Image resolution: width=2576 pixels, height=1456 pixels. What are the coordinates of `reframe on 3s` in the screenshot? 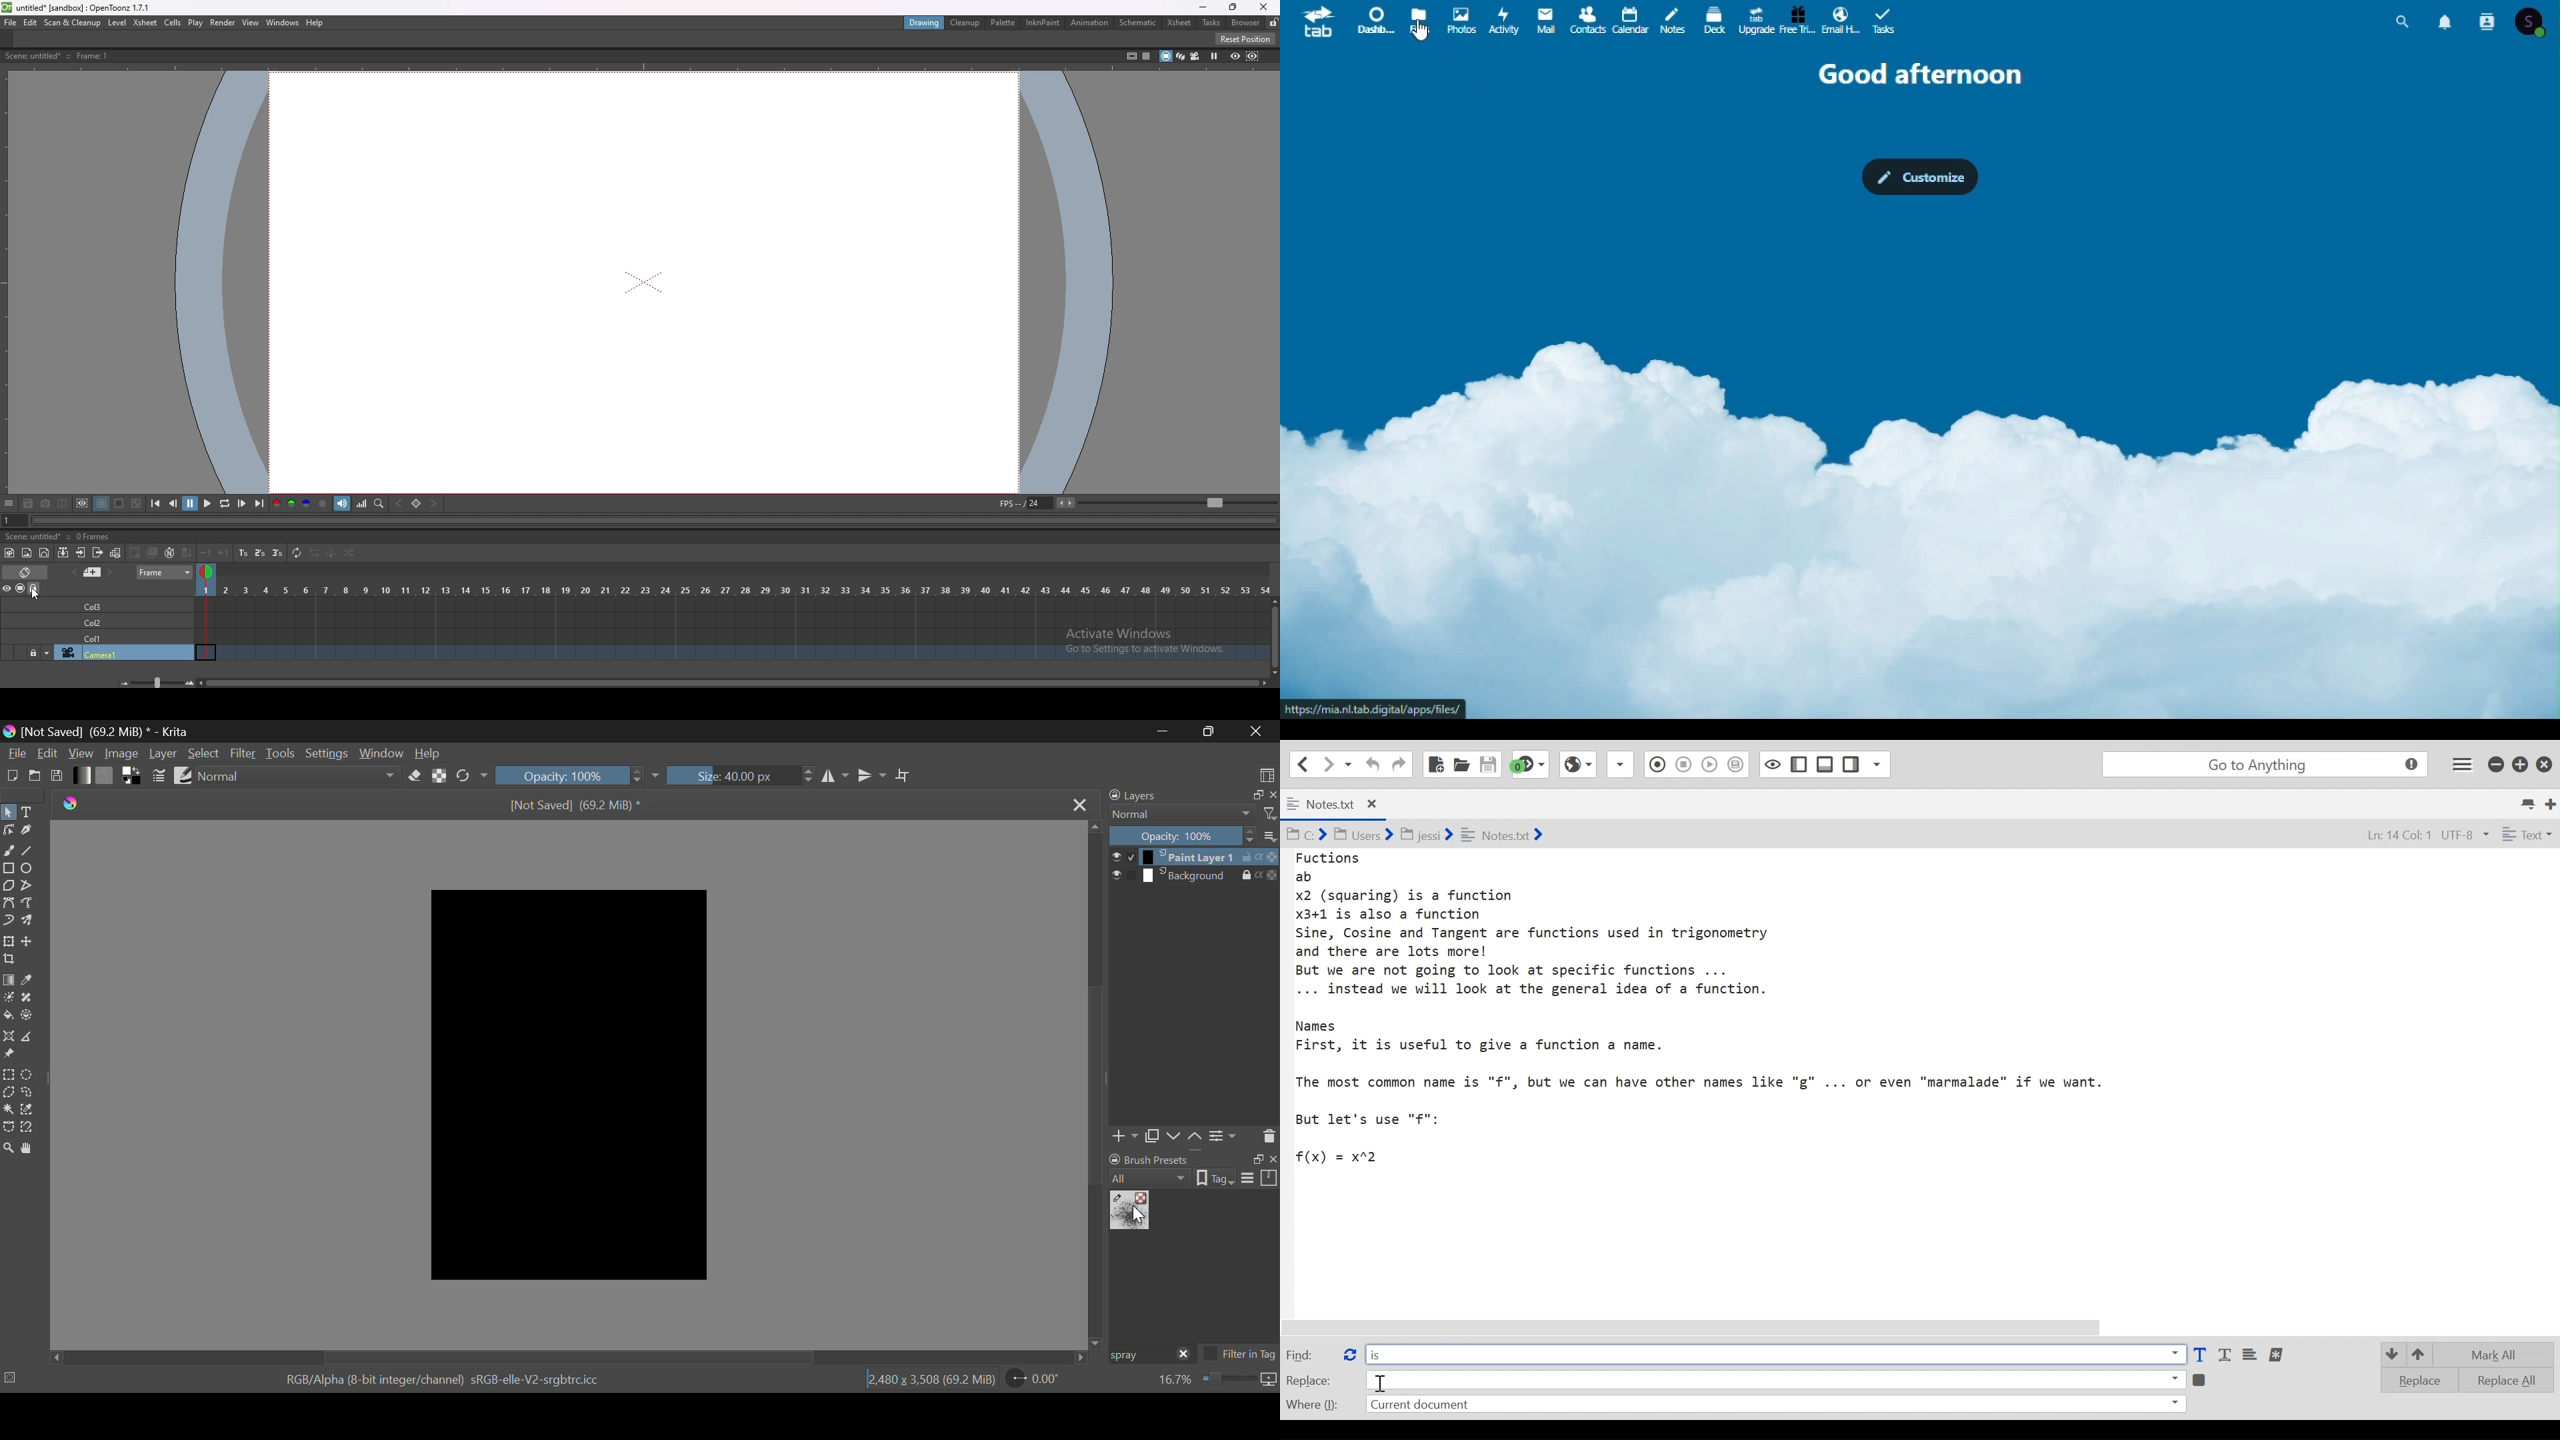 It's located at (278, 553).